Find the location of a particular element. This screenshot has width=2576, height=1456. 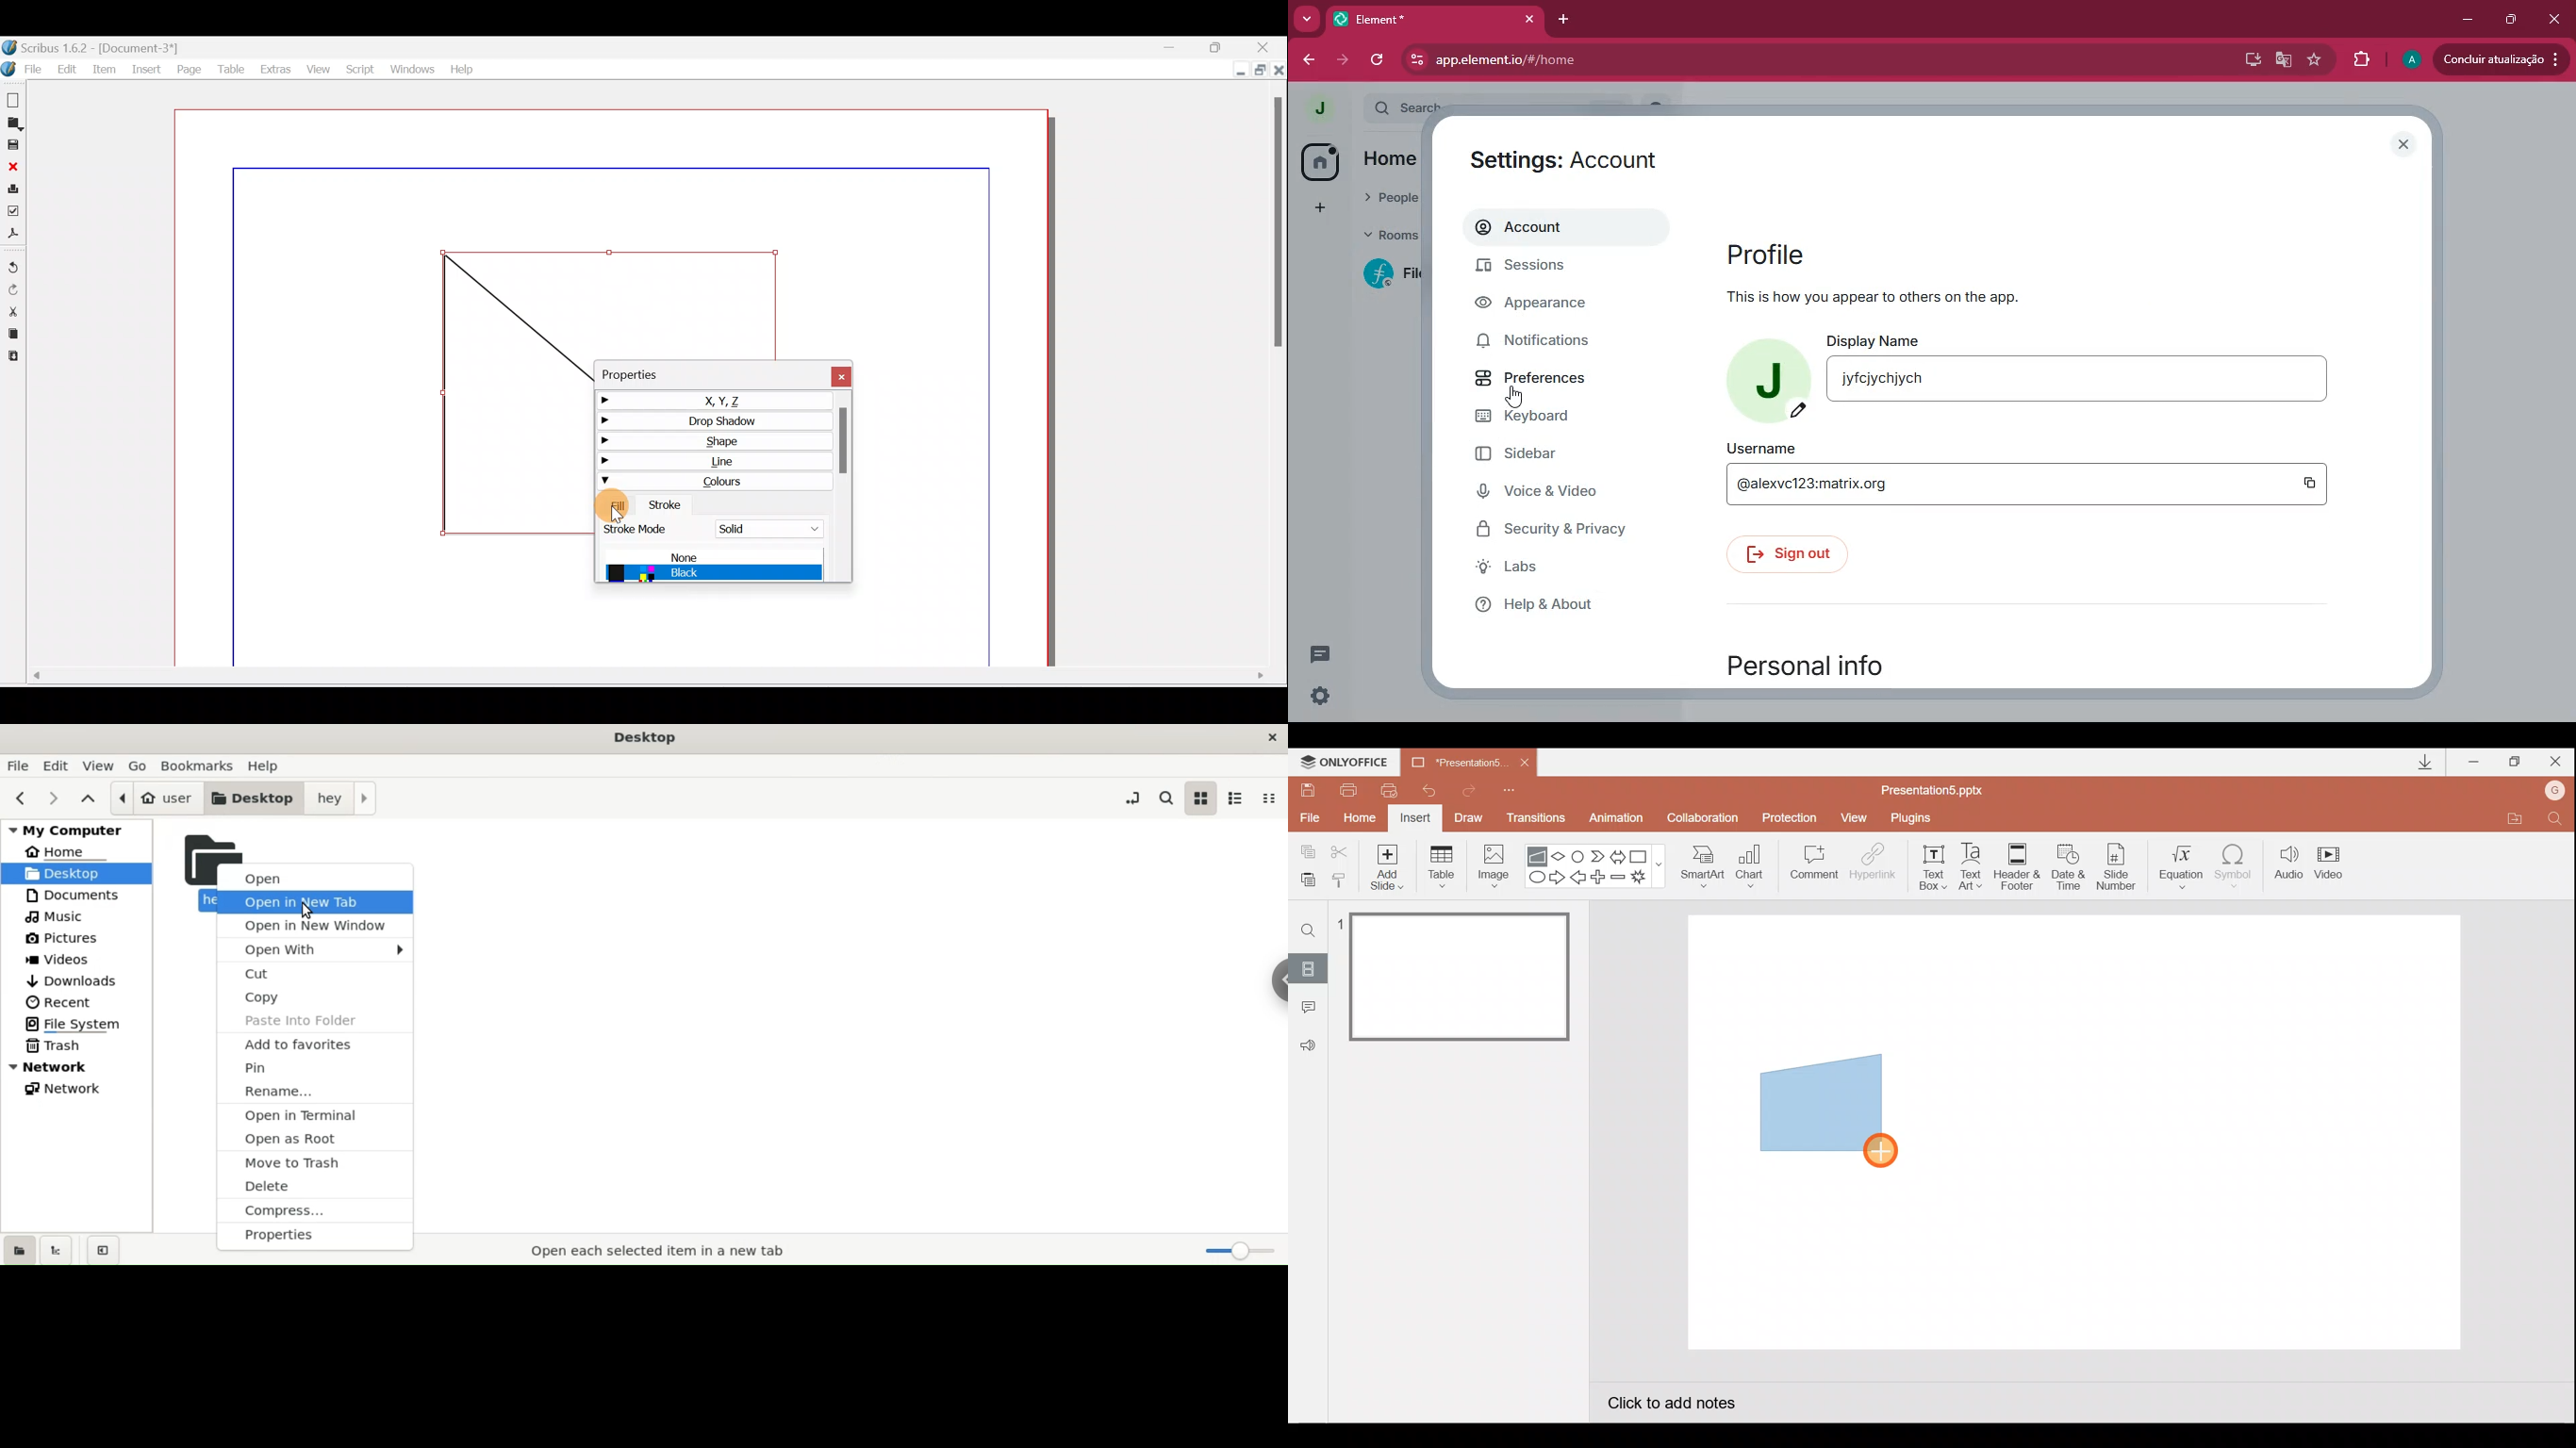

Left right arrow is located at coordinates (1619, 854).